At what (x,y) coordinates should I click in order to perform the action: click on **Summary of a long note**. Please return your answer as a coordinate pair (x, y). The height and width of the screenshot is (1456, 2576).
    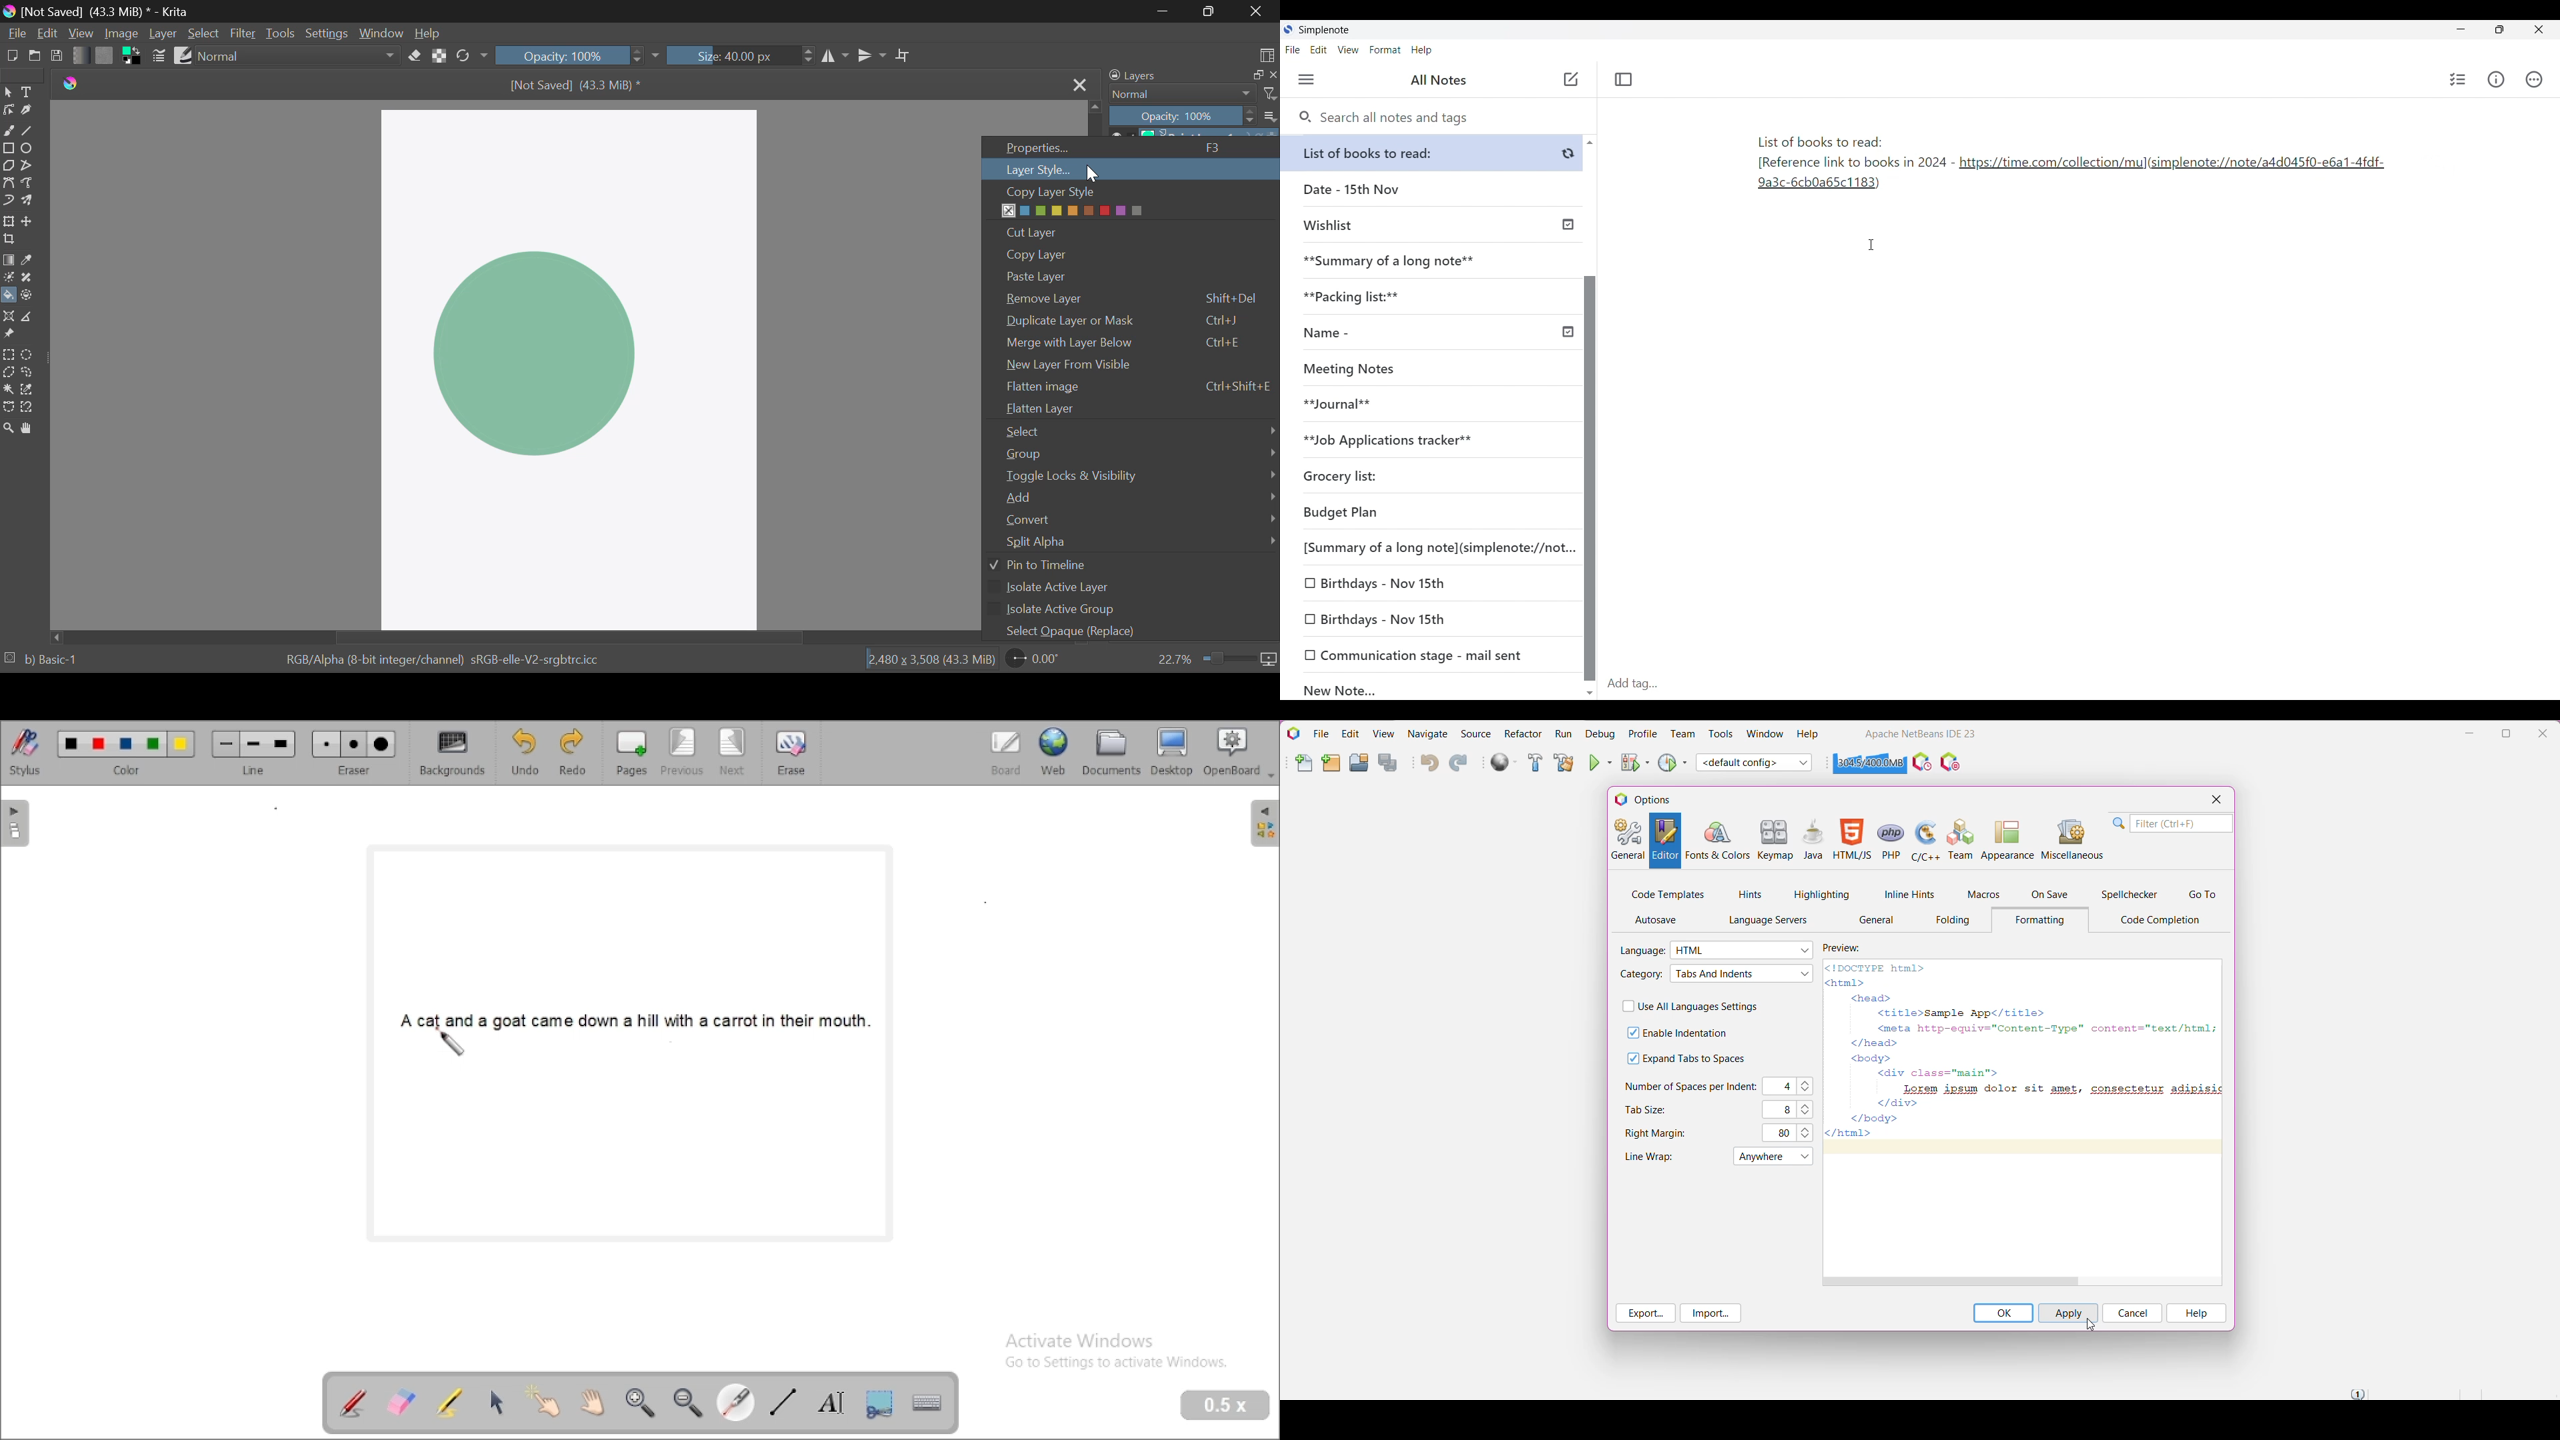
    Looking at the image, I should click on (1431, 261).